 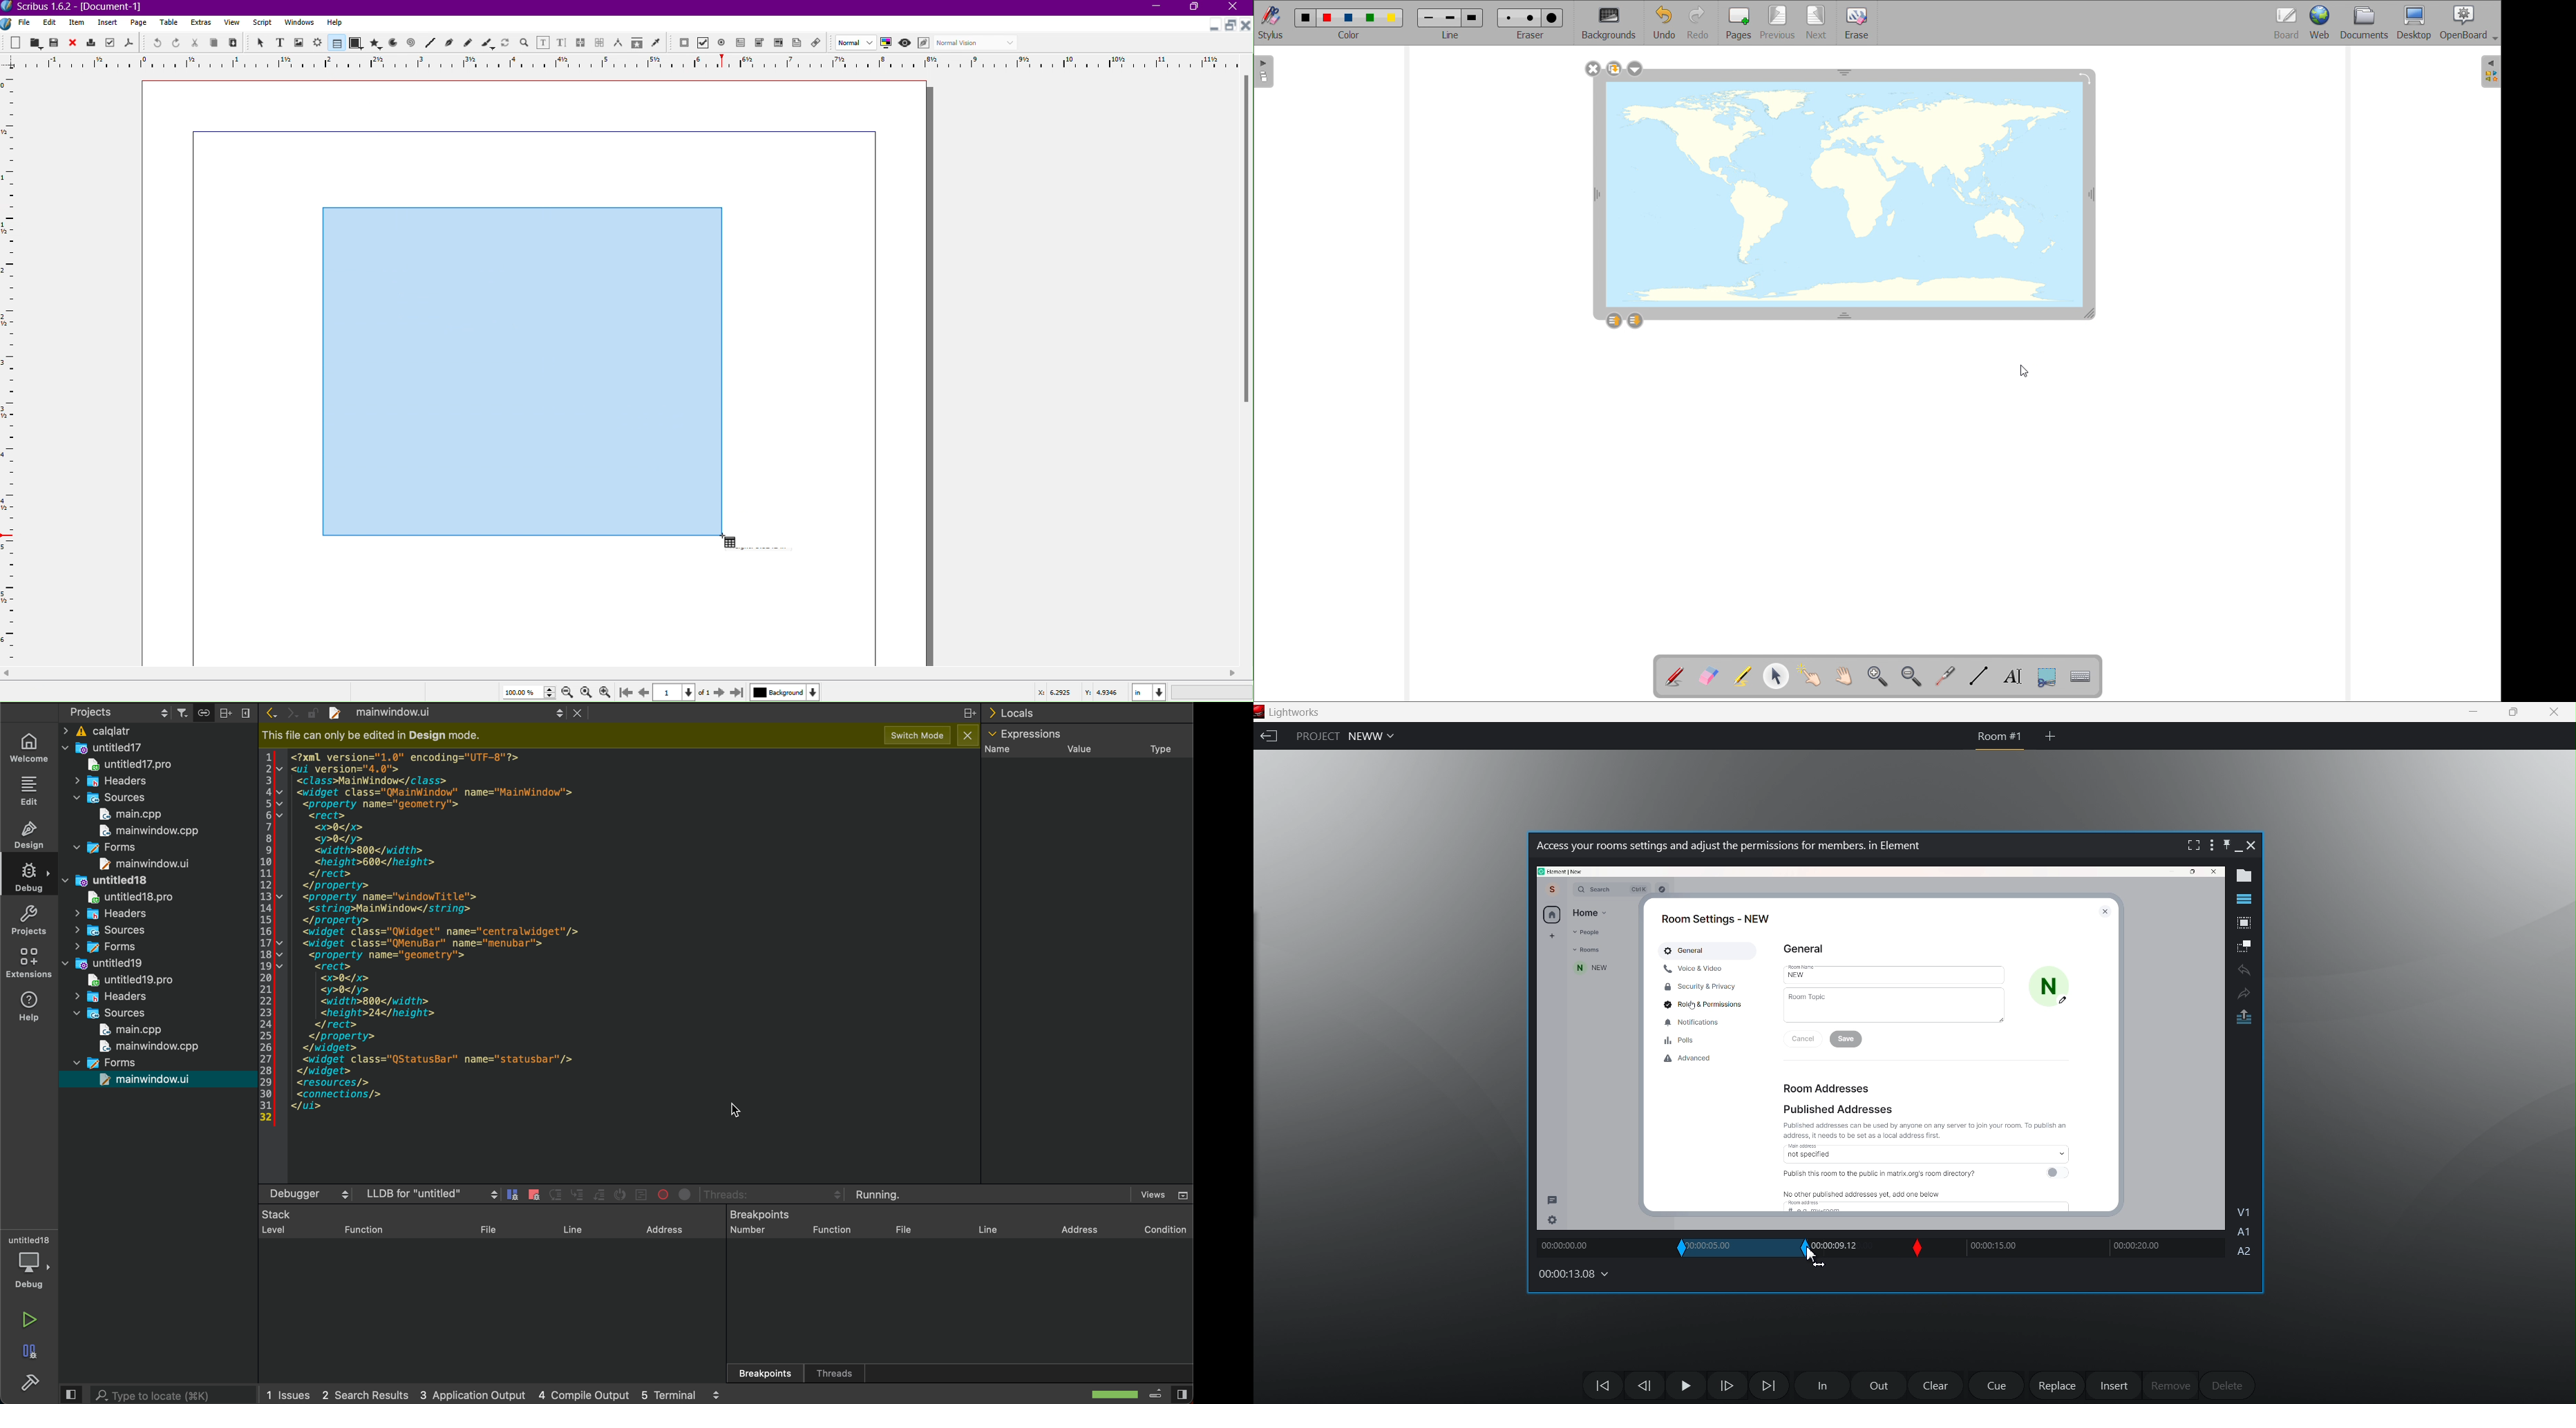 I want to click on add pages, so click(x=1737, y=23).